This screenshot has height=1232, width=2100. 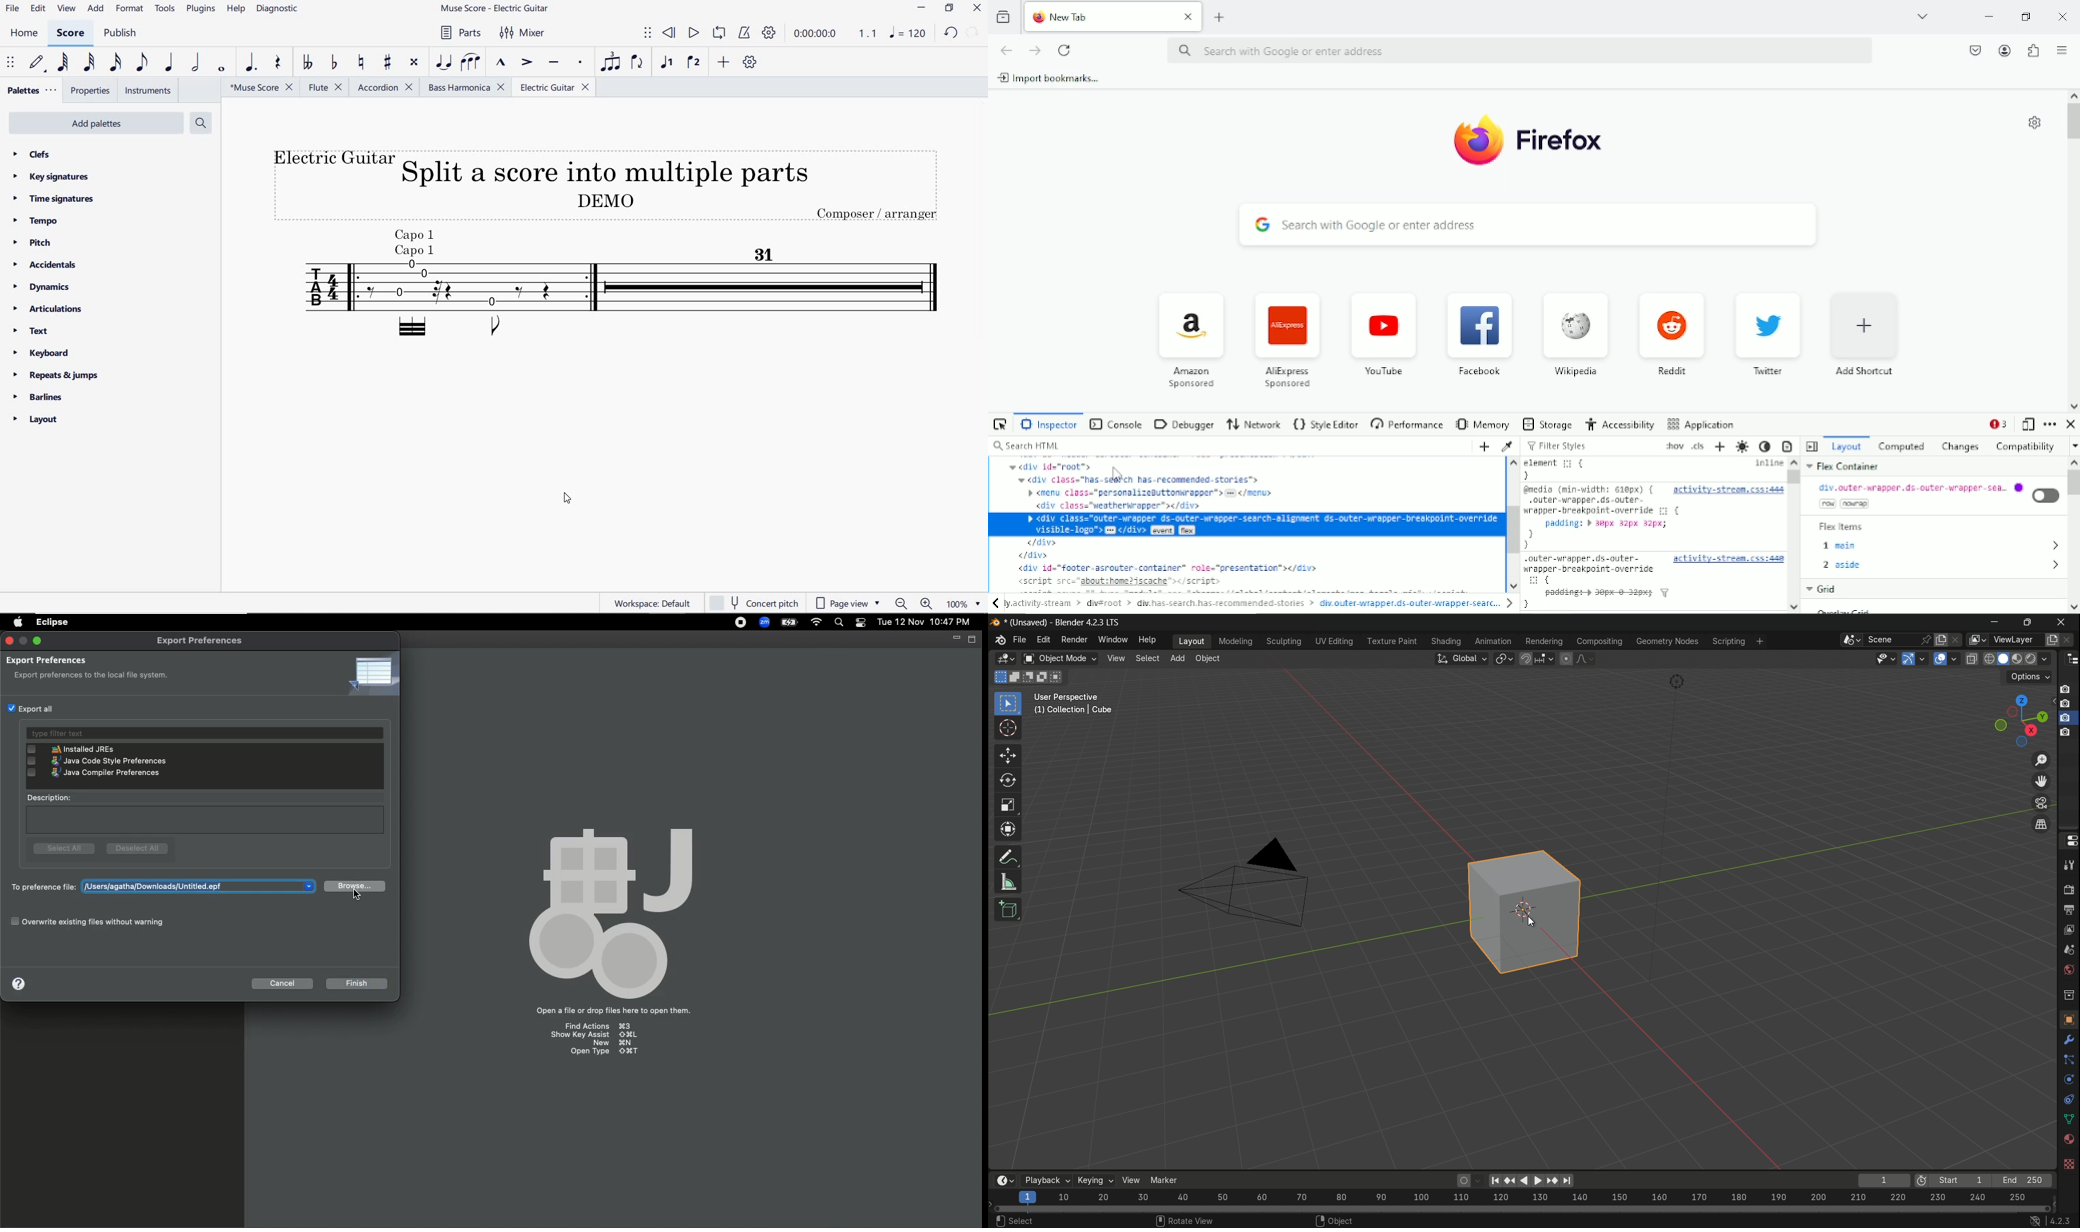 I want to click on barlines, so click(x=41, y=397).